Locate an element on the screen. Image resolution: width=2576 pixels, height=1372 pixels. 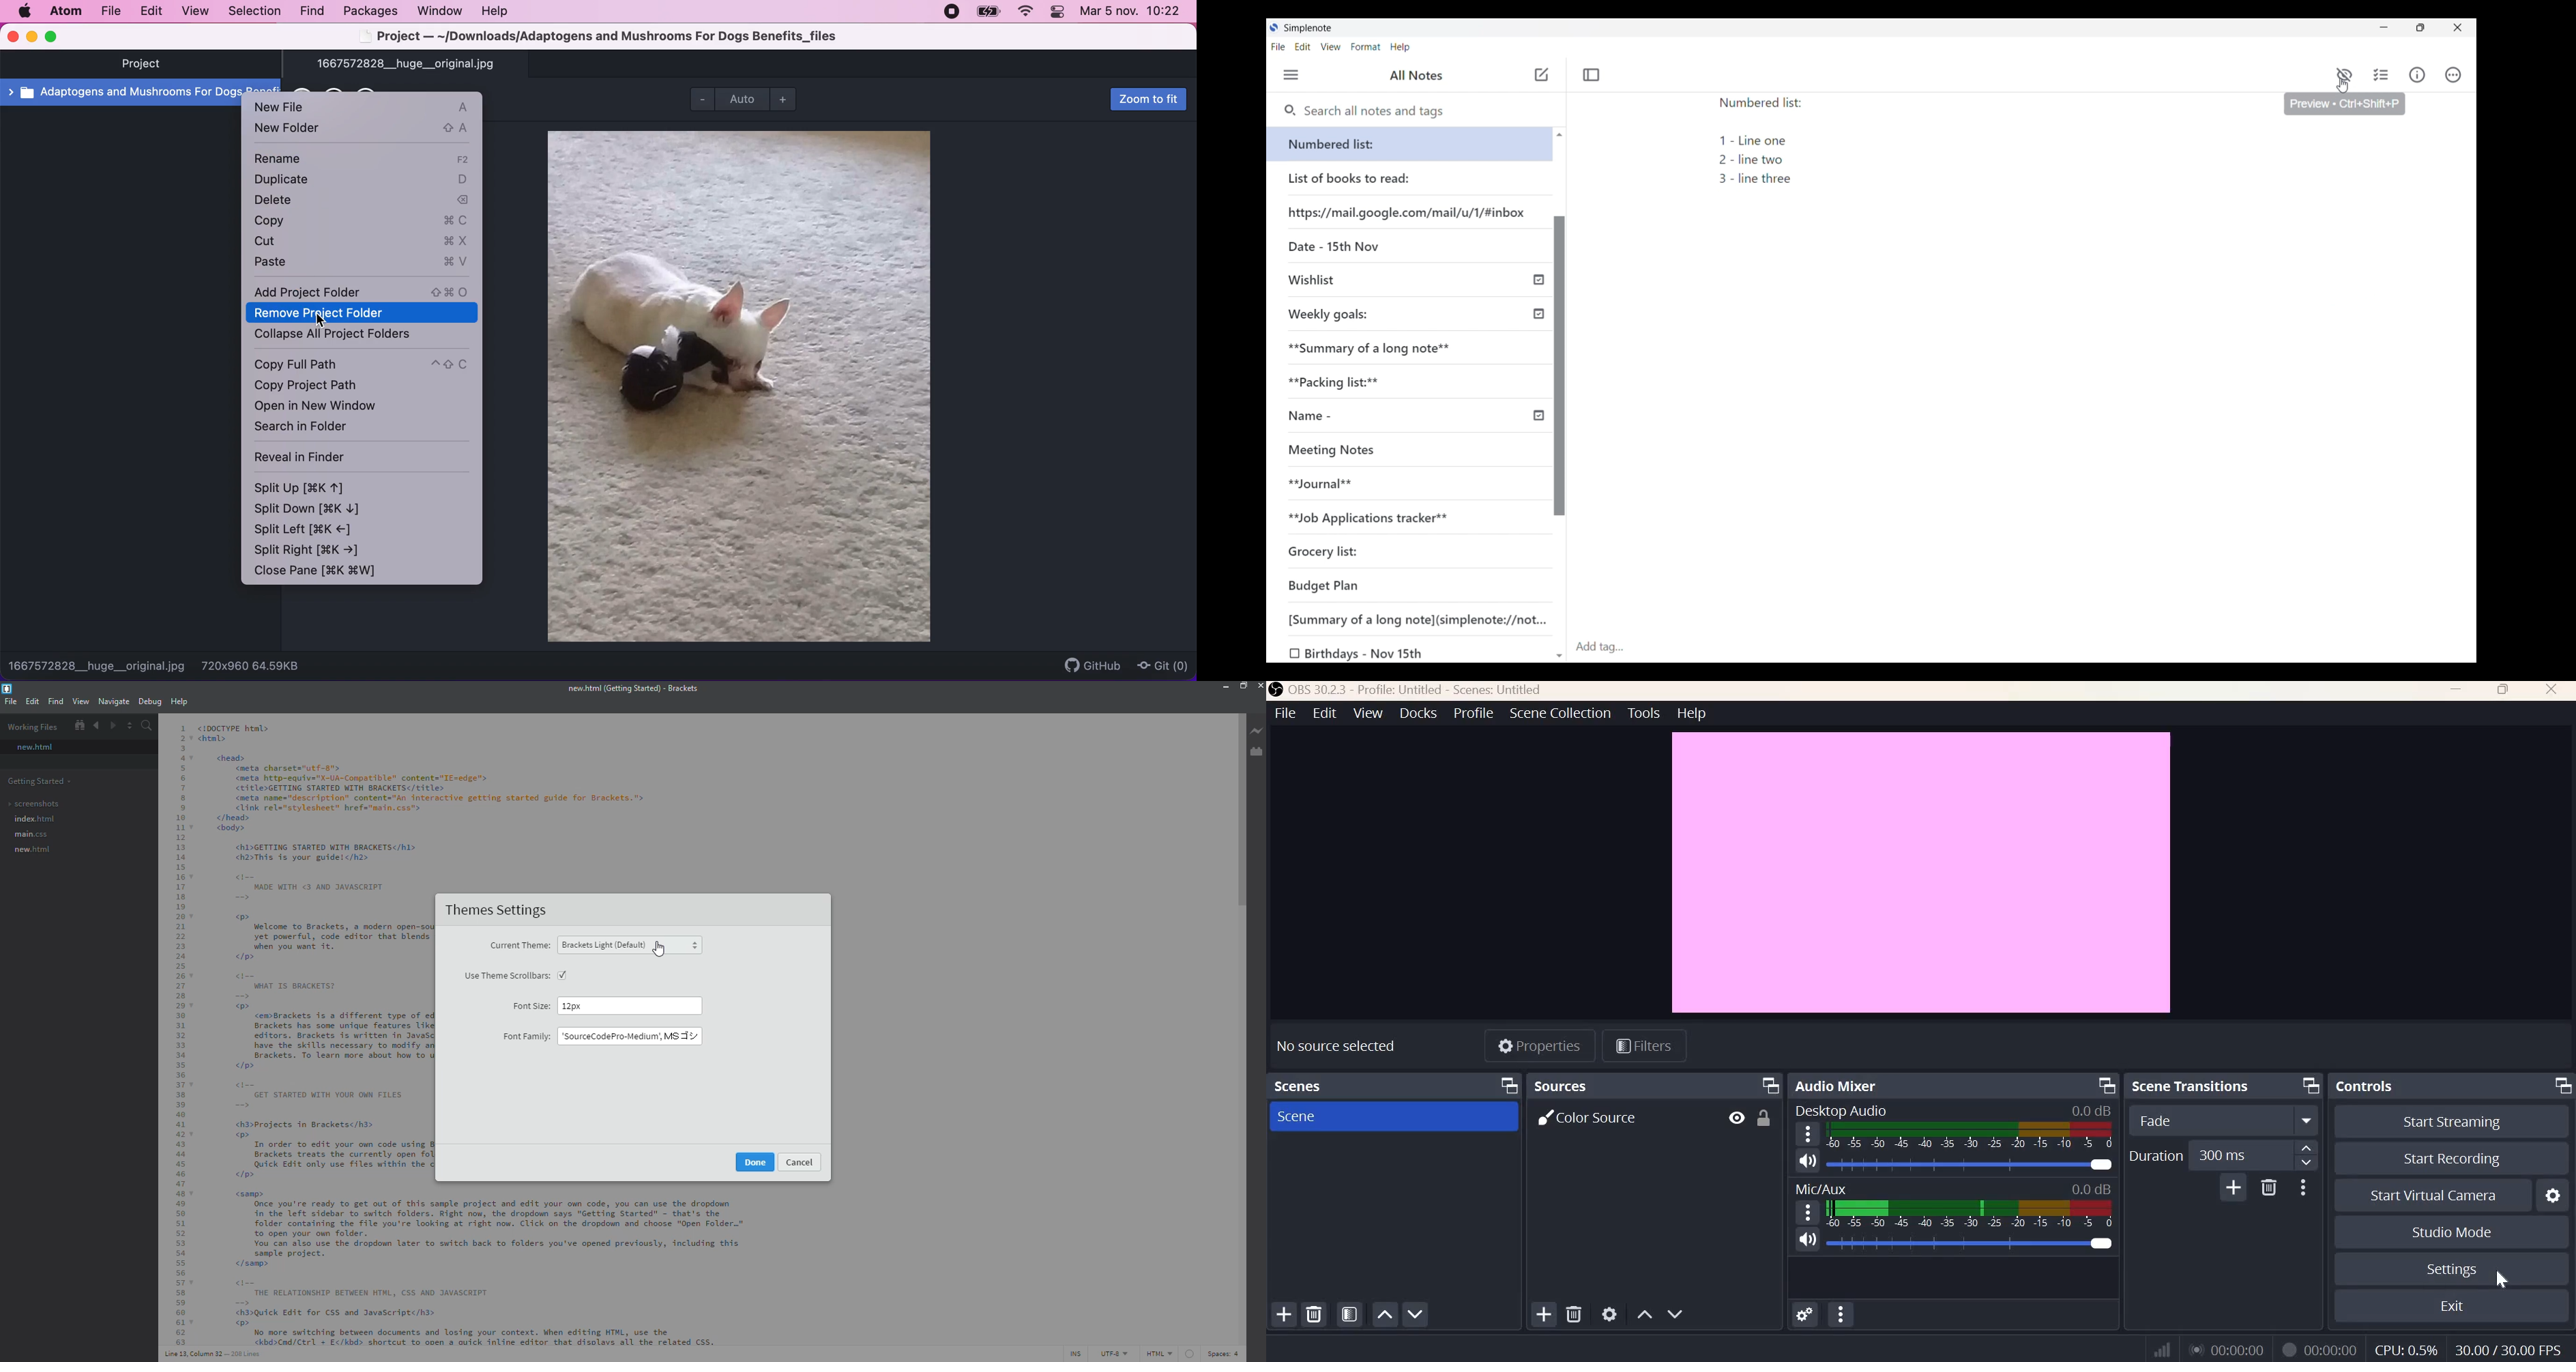
find is located at coordinates (55, 701).